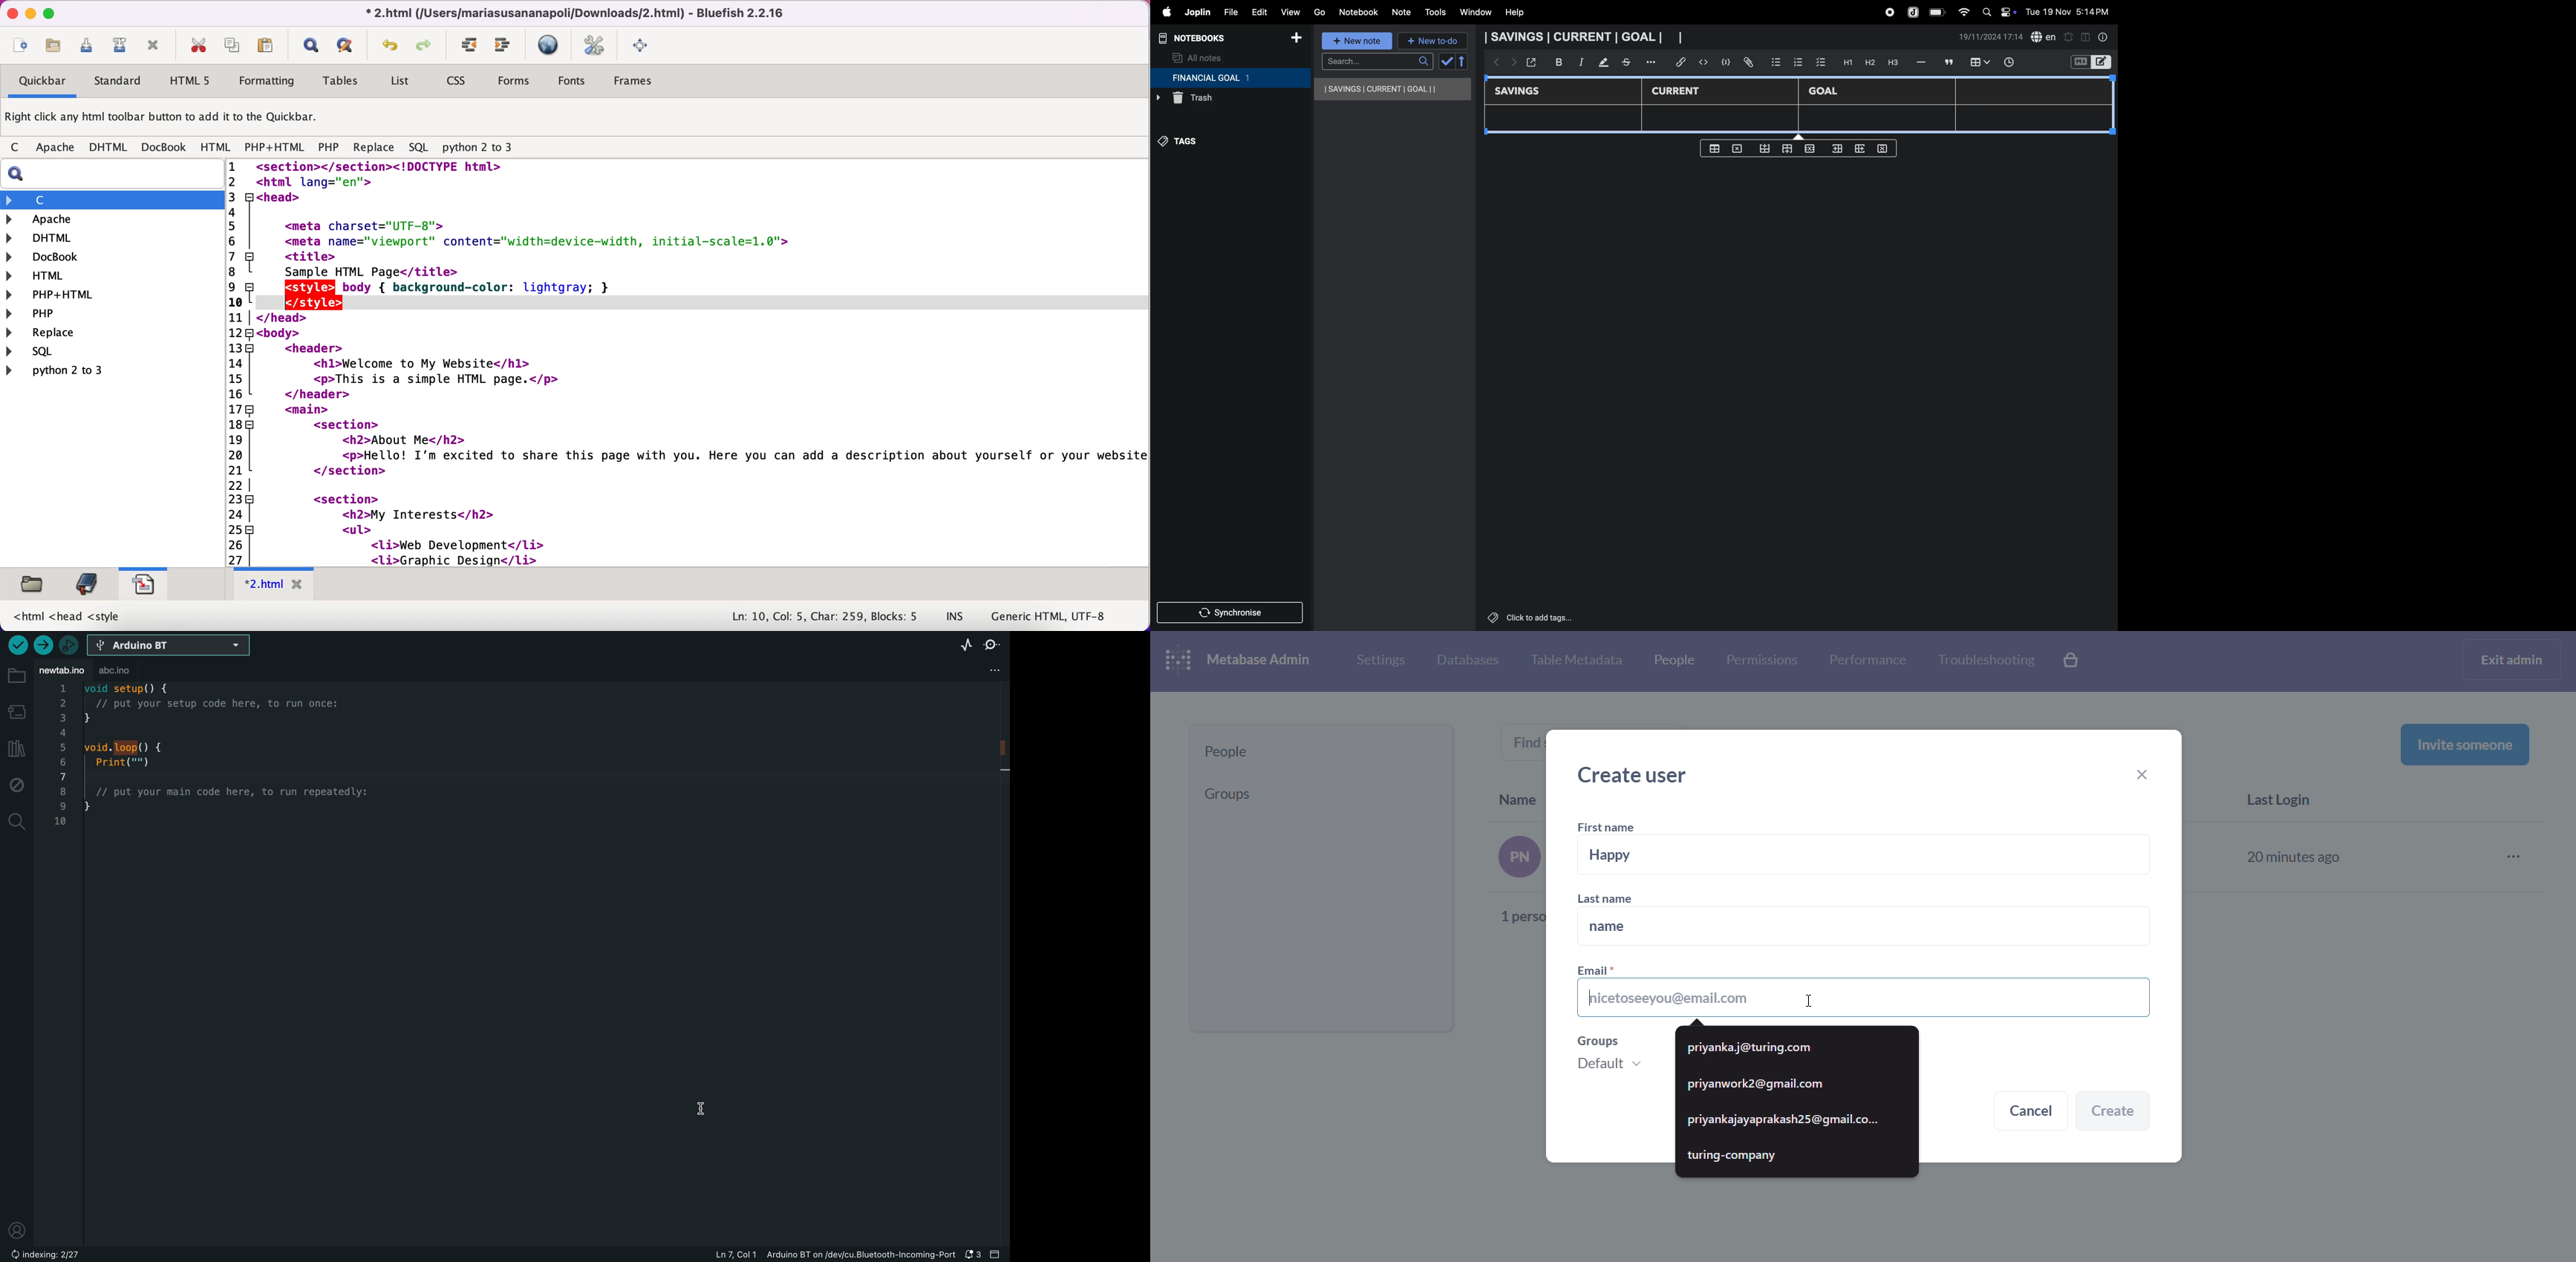  Describe the element at coordinates (1231, 611) in the screenshot. I see `synchronize` at that location.